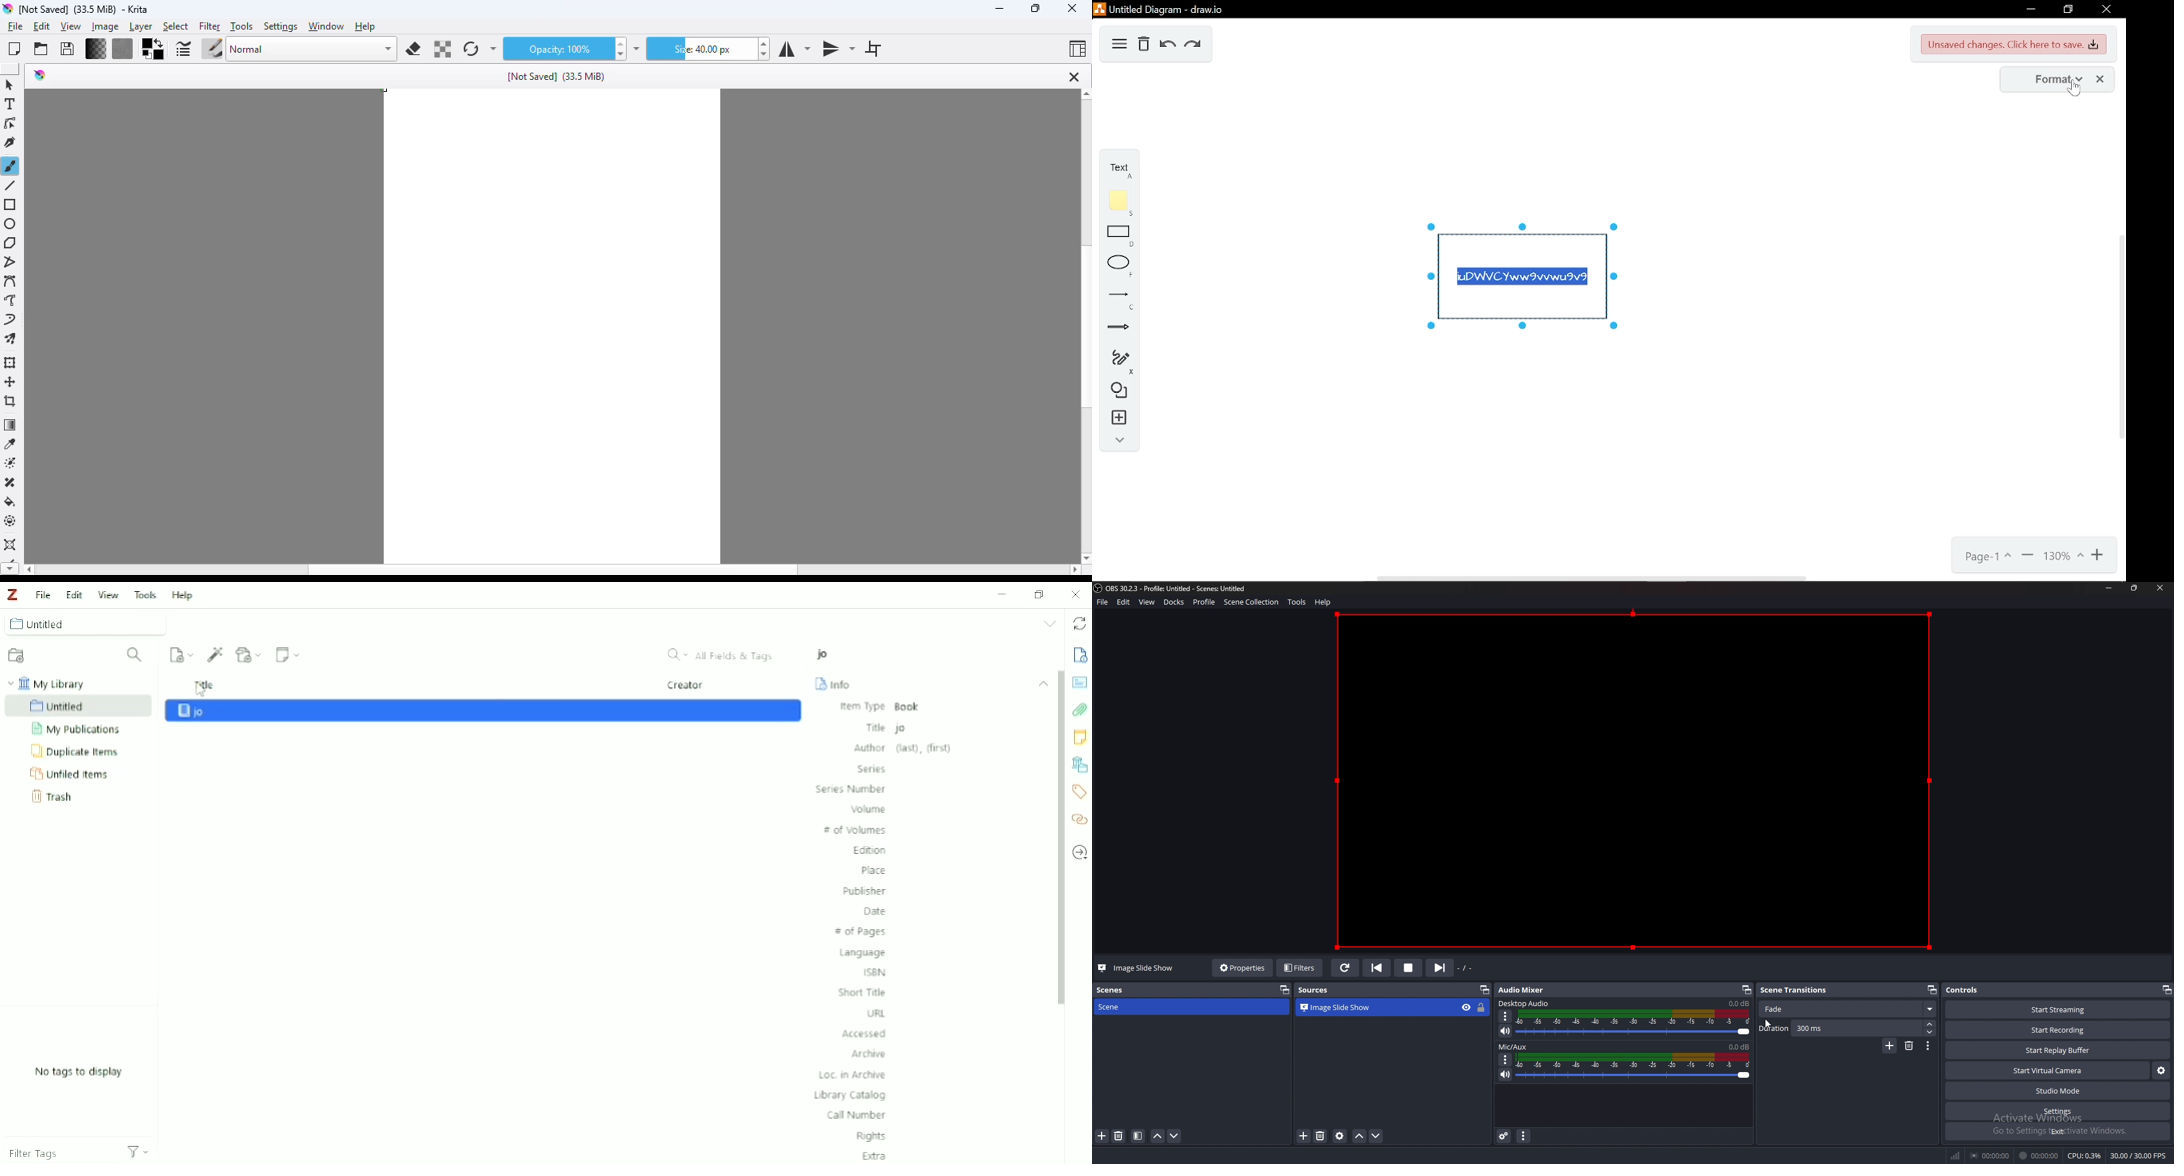 Image resolution: width=2184 pixels, height=1176 pixels. Describe the element at coordinates (443, 50) in the screenshot. I see `preload alpha` at that location.